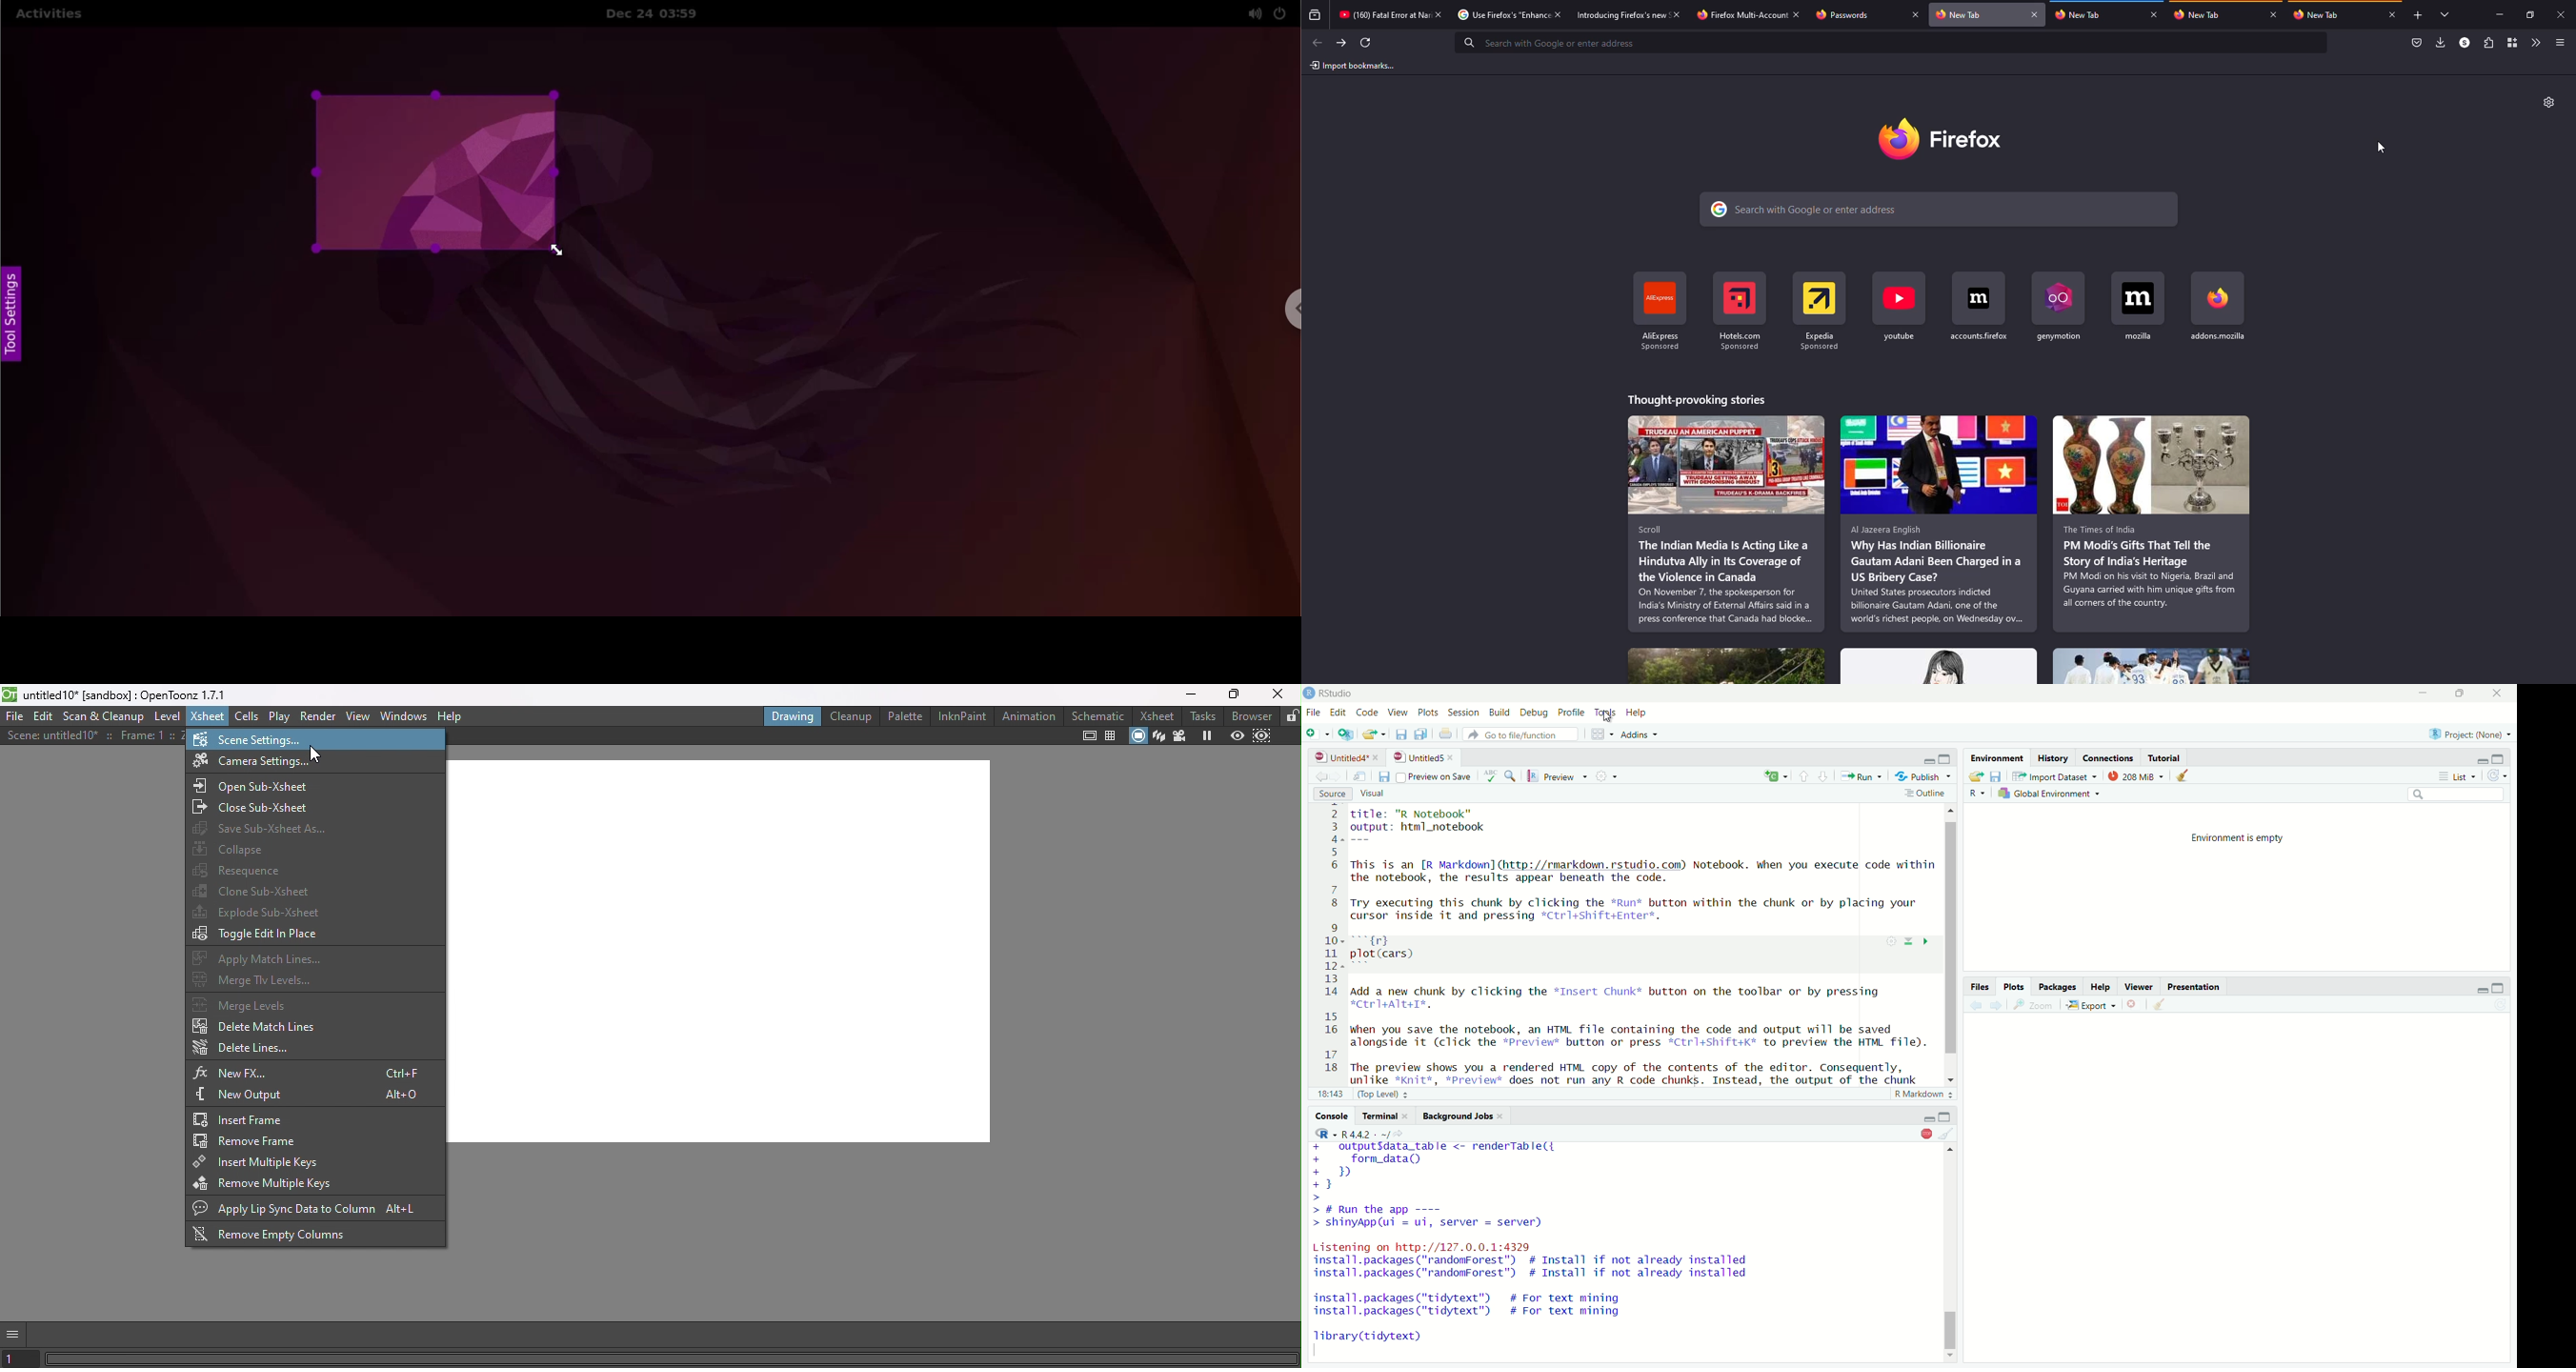 The height and width of the screenshot is (1372, 2576). What do you see at coordinates (2563, 14) in the screenshot?
I see `close` at bounding box center [2563, 14].